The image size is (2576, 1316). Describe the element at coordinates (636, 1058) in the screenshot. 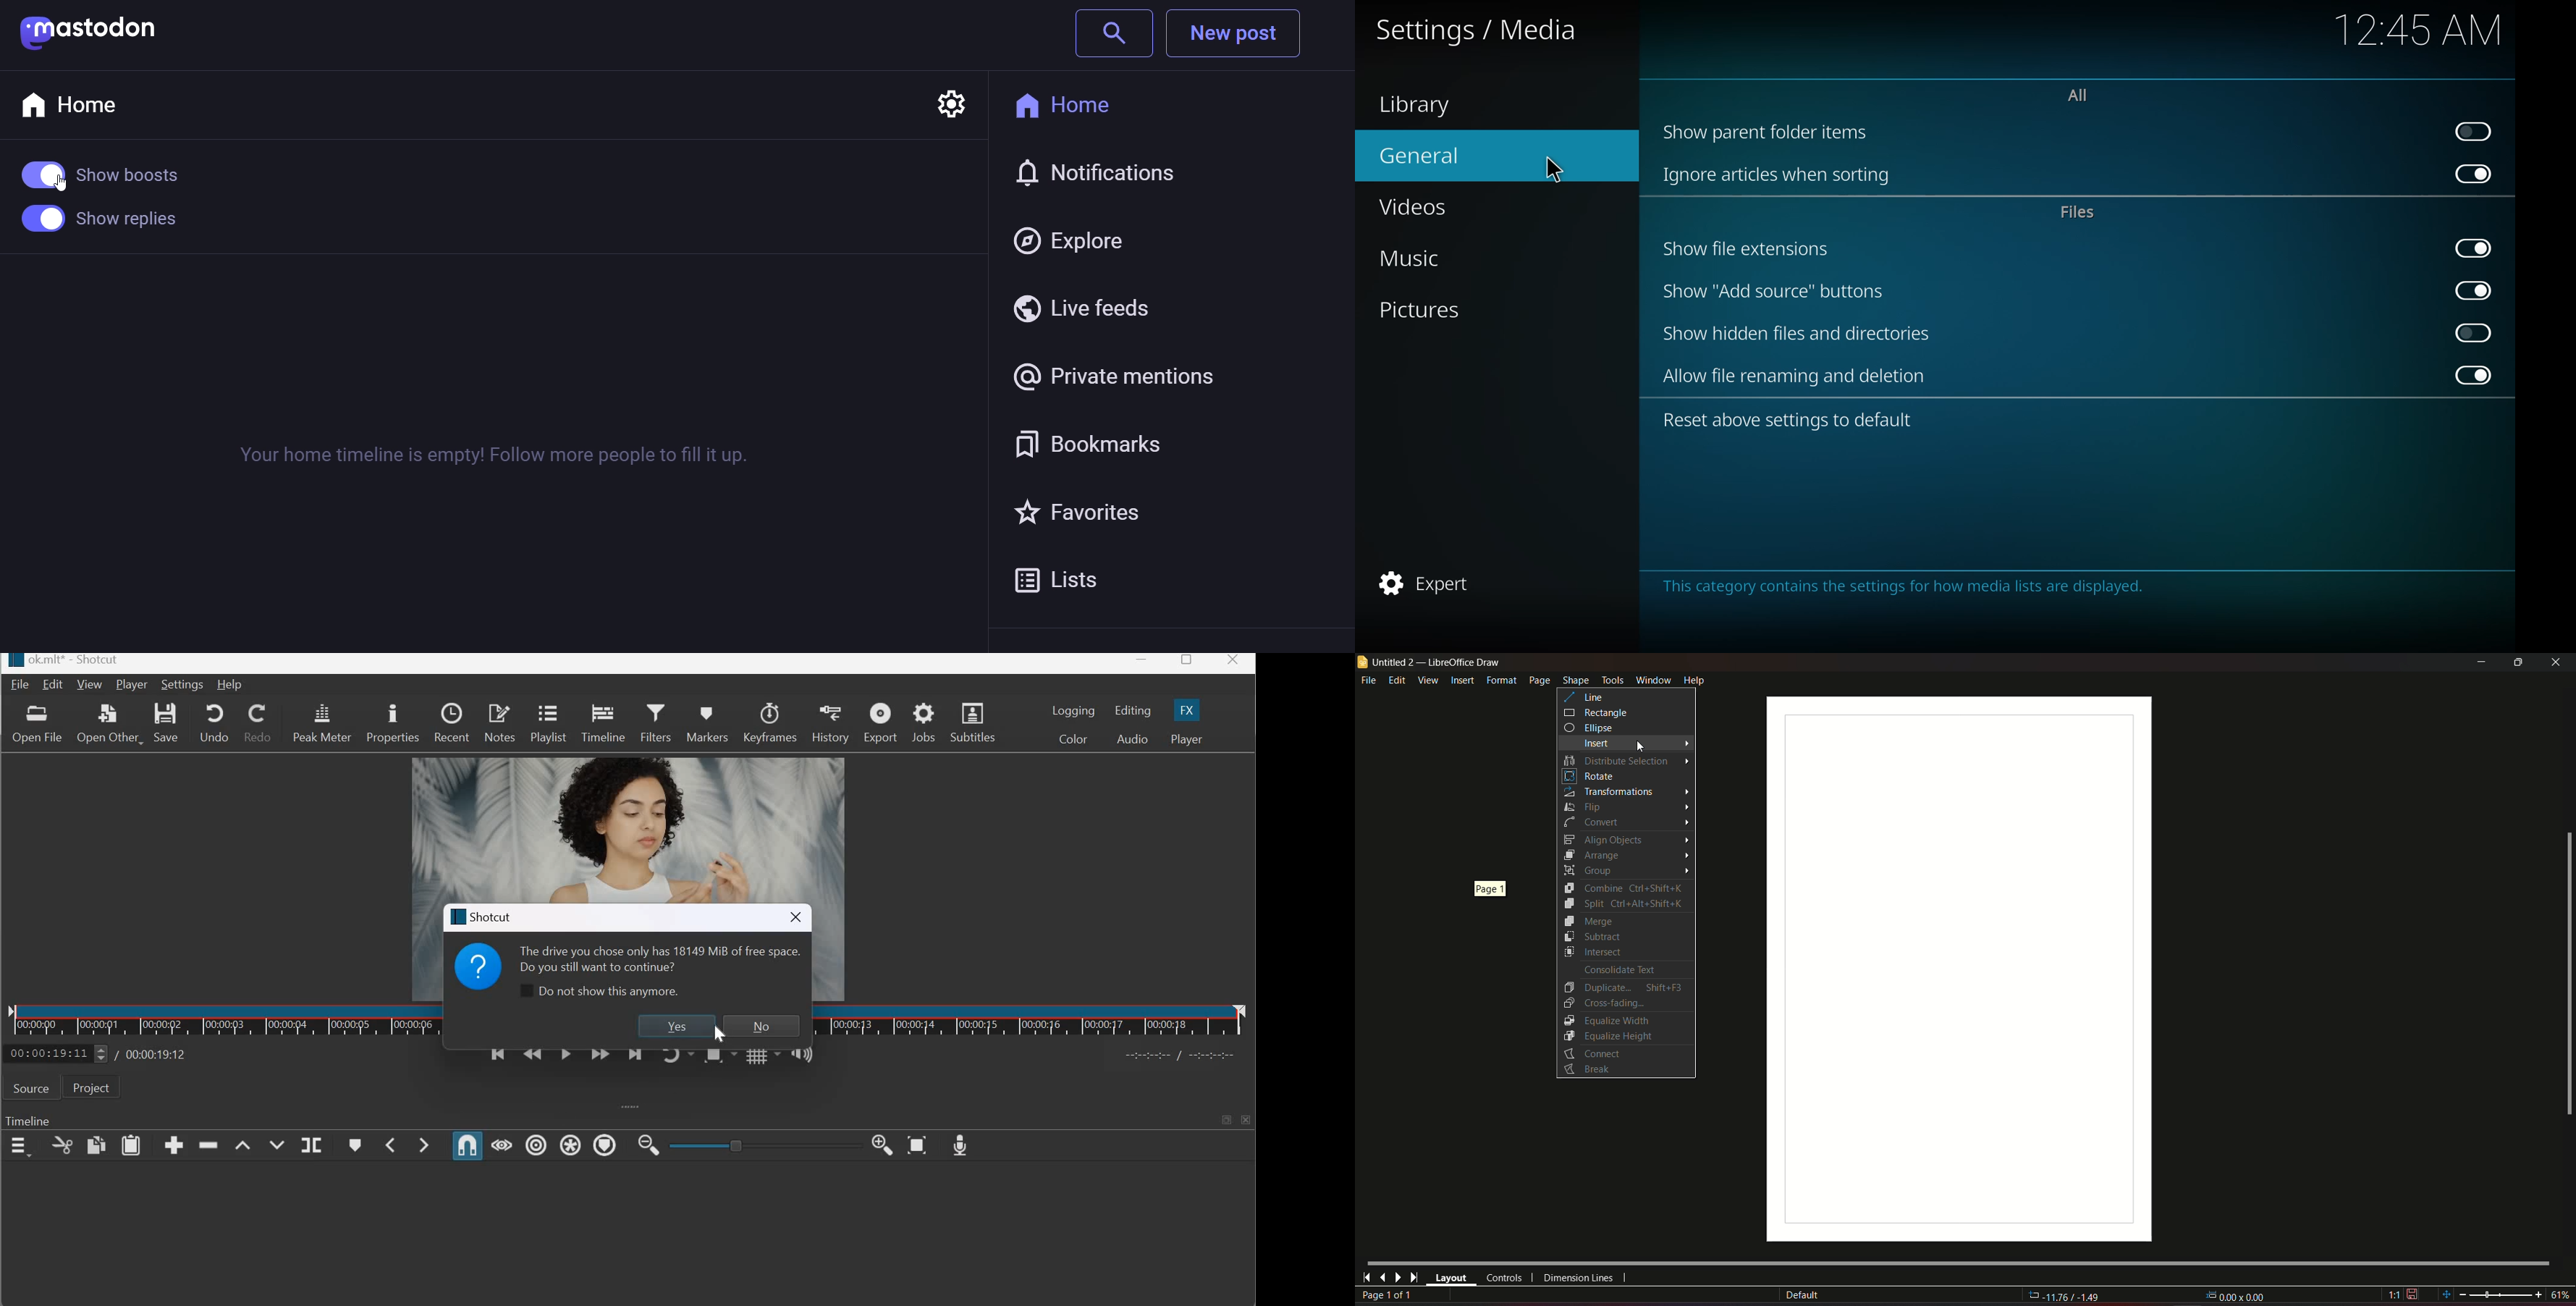

I see `Skip to the next point` at that location.